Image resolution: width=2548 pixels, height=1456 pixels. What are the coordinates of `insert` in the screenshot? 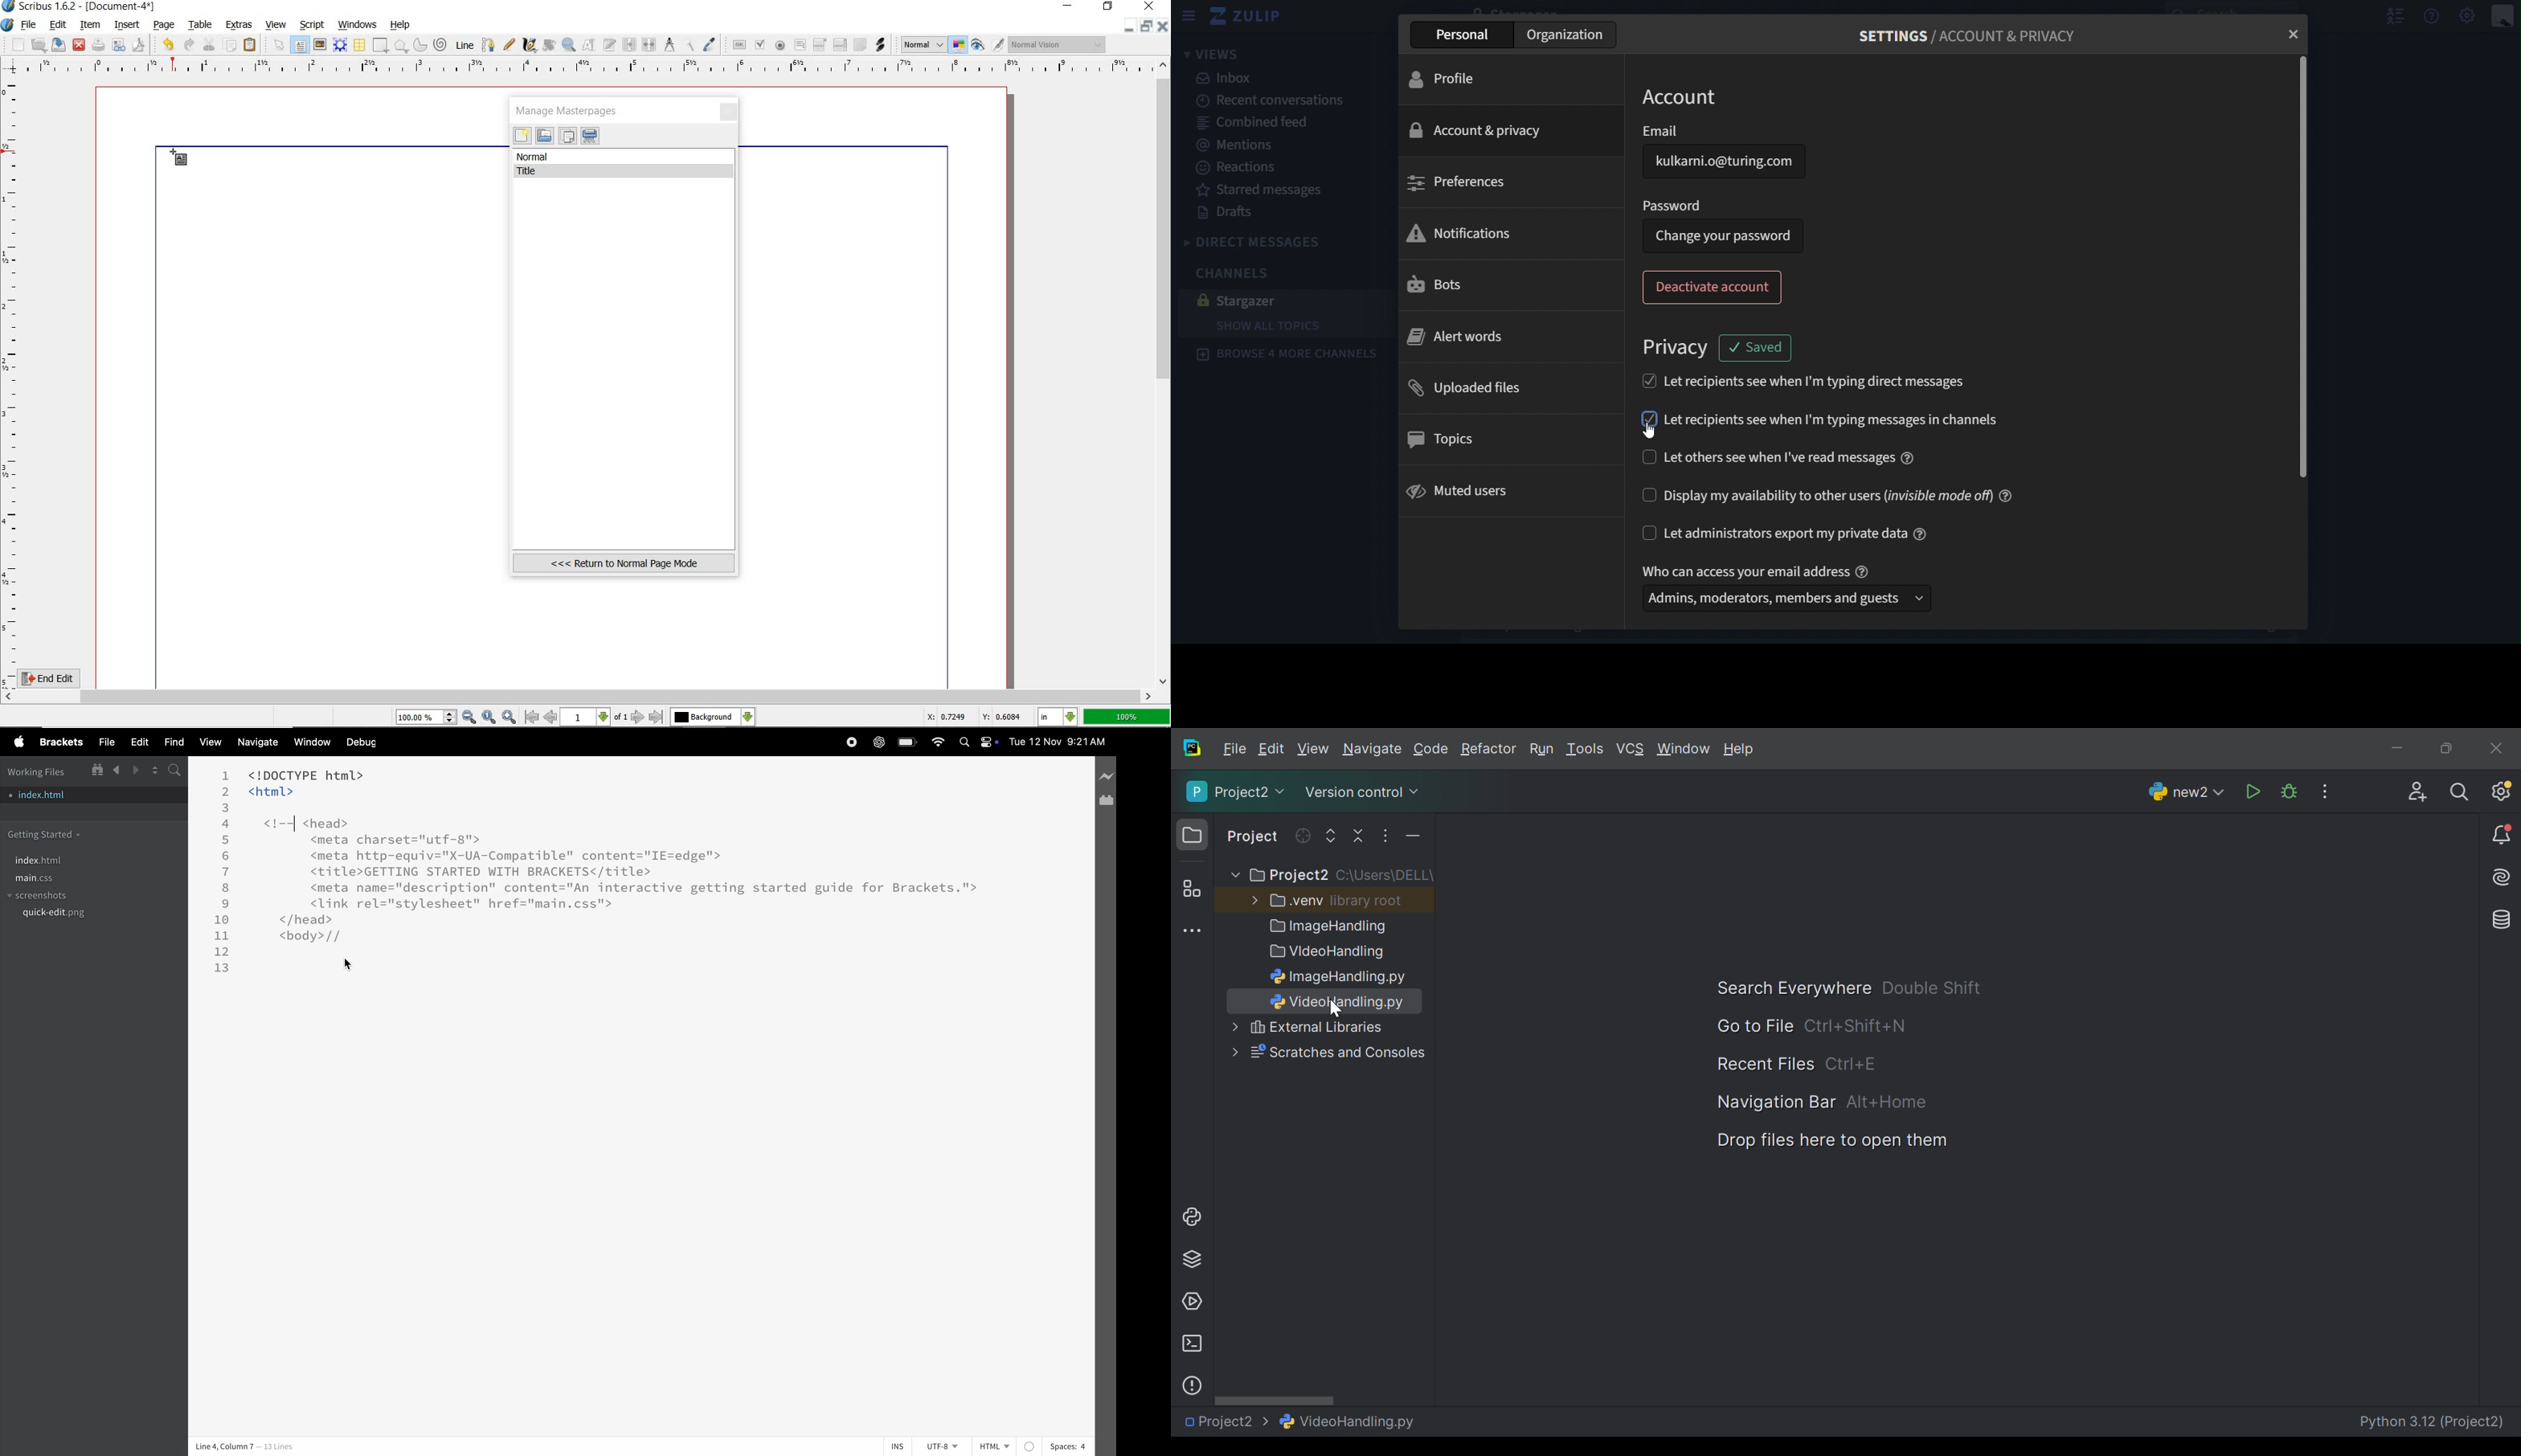 It's located at (126, 24).